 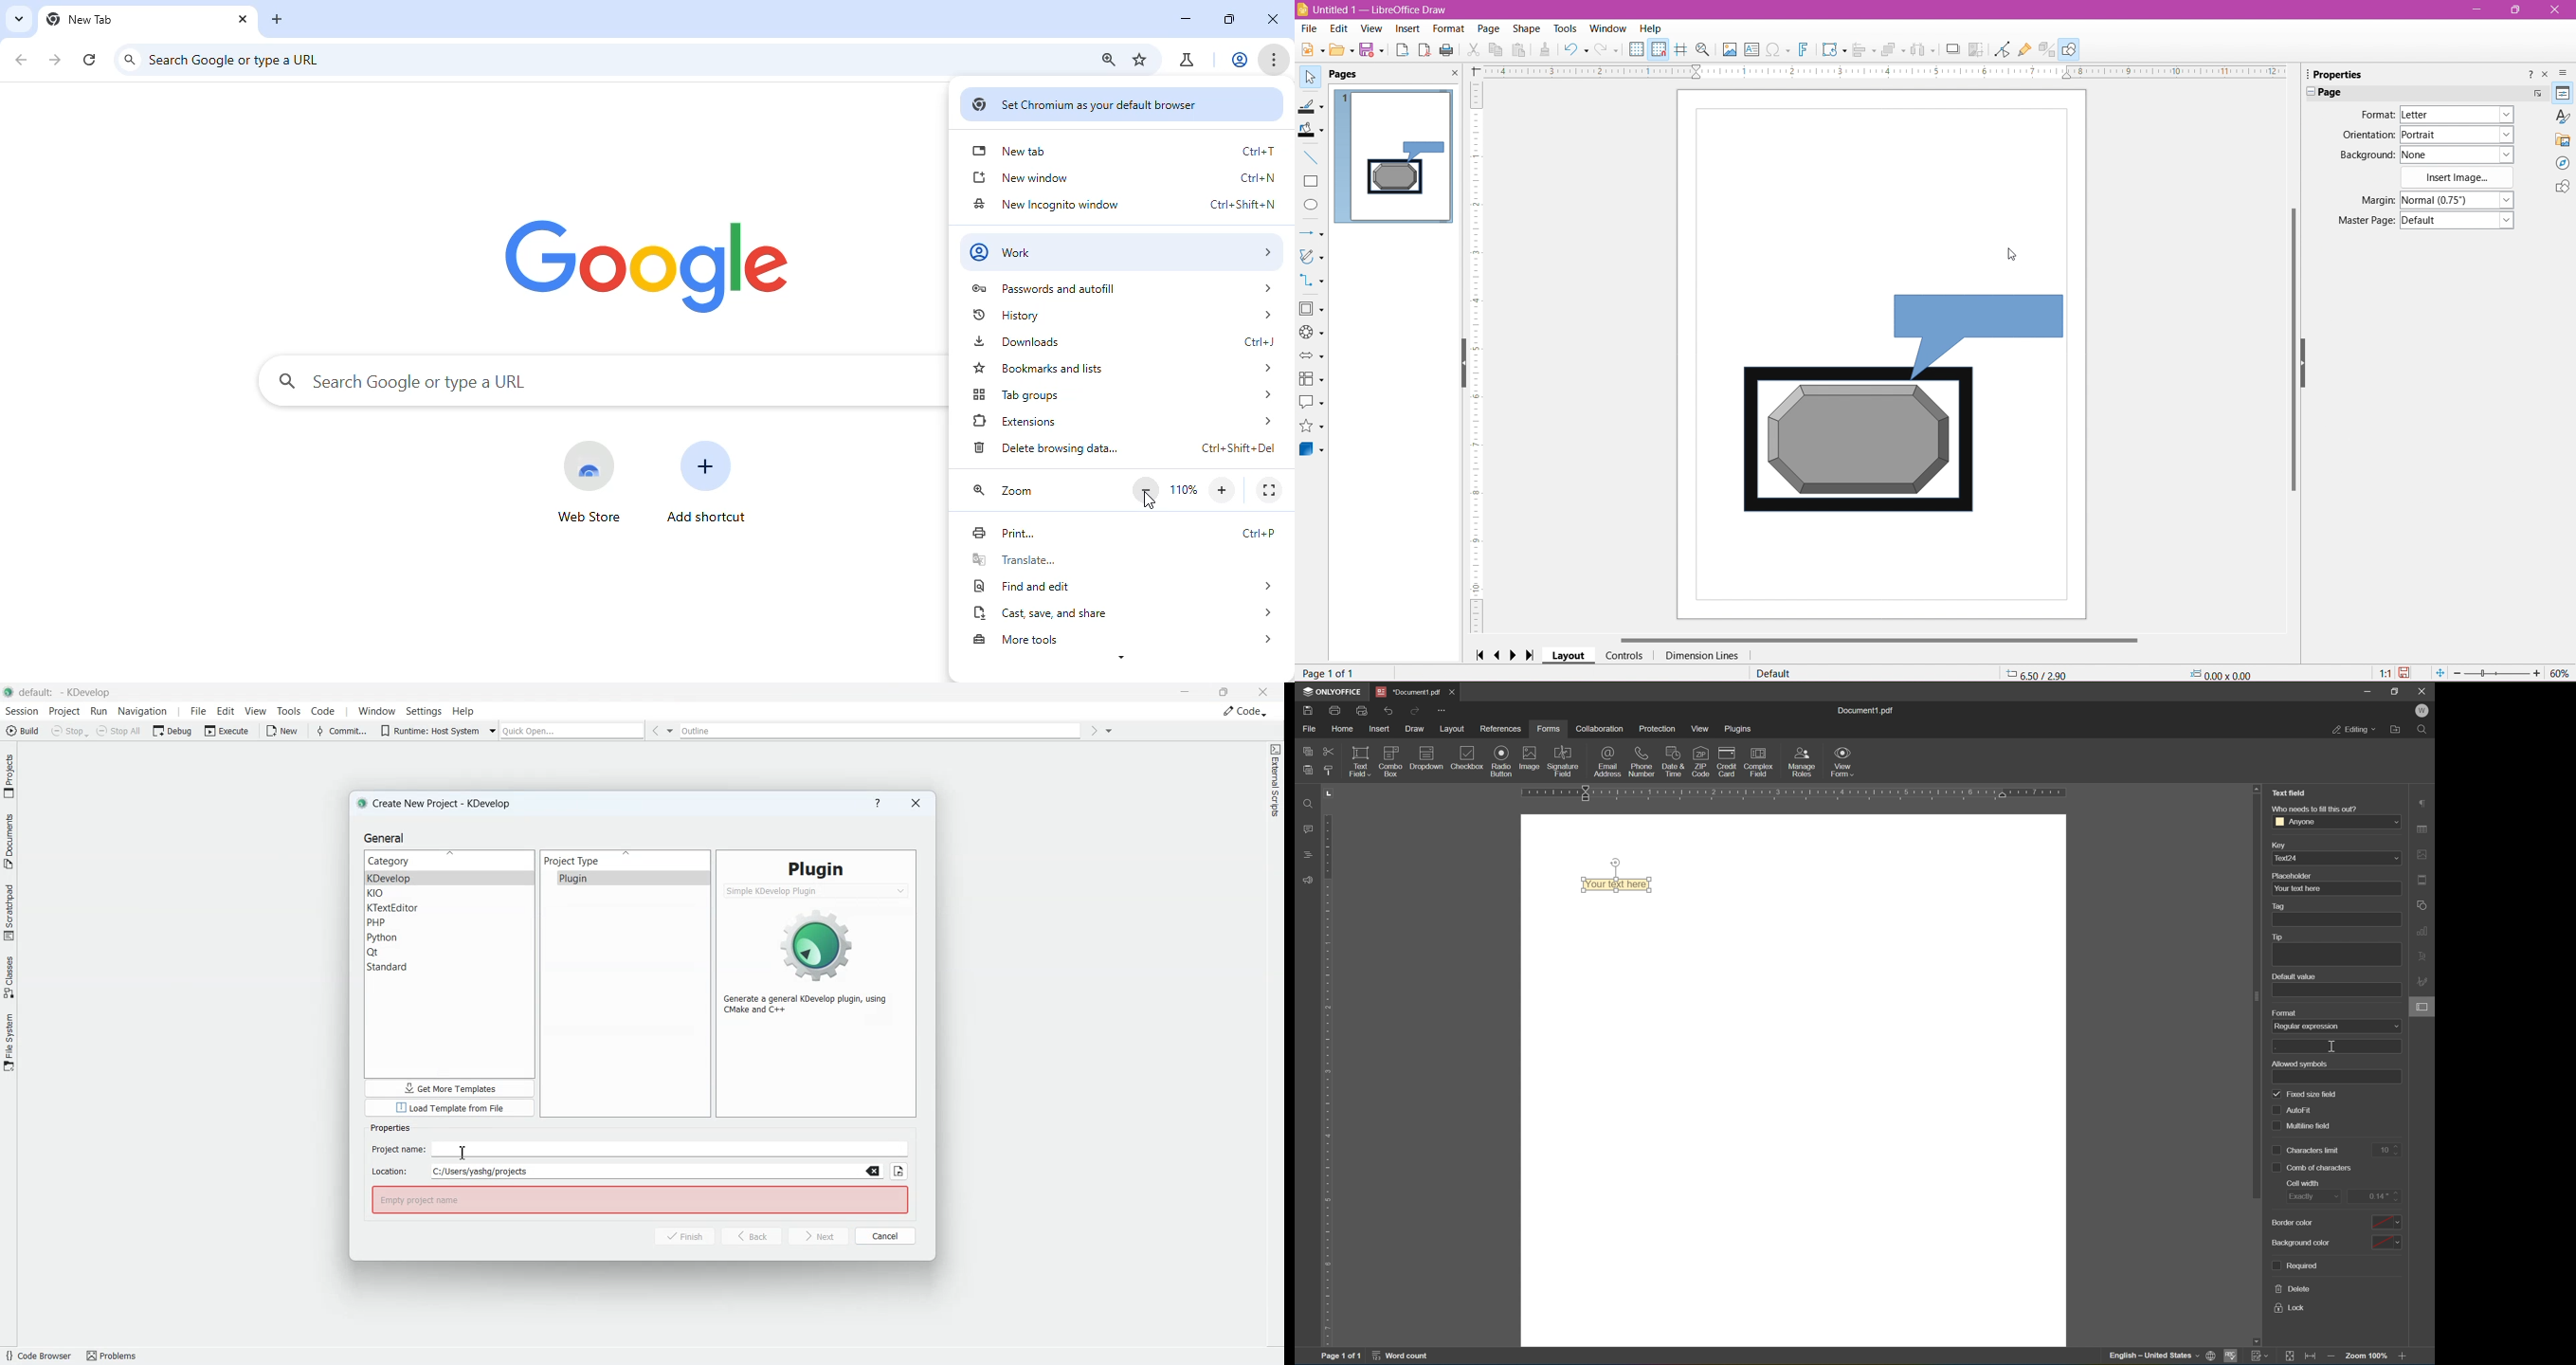 What do you see at coordinates (1642, 761) in the screenshot?
I see `phone number` at bounding box center [1642, 761].